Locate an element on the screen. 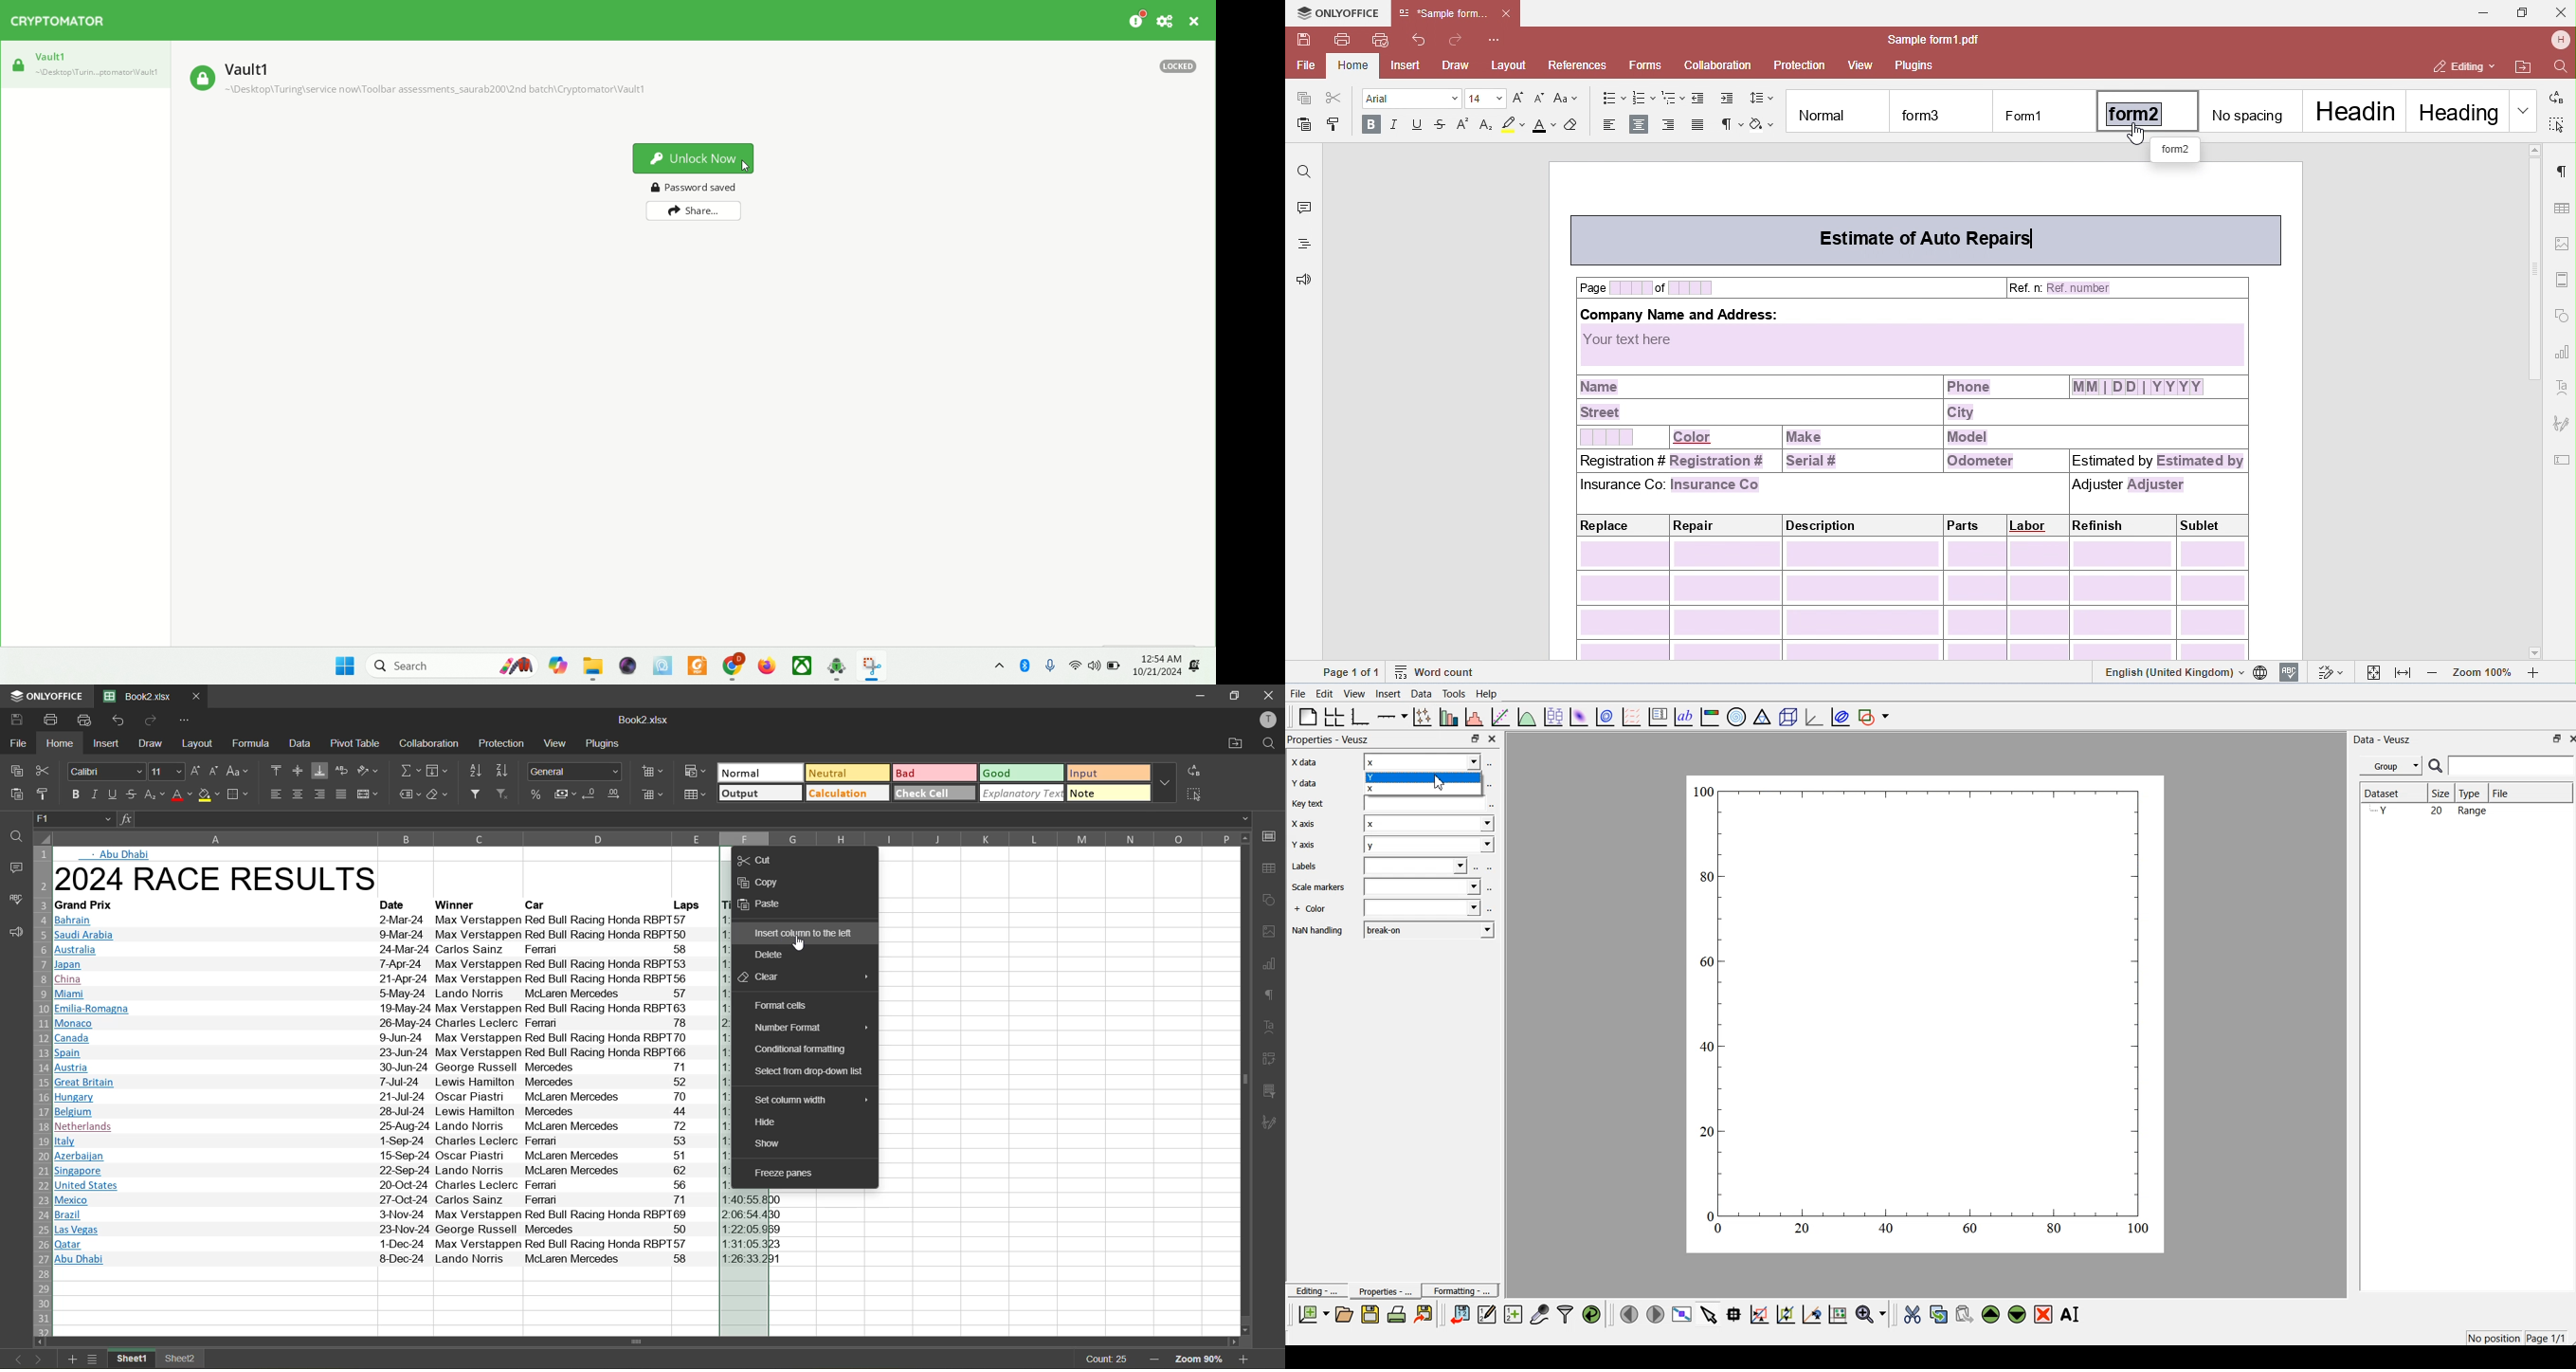 The width and height of the screenshot is (2576, 1372). 10/21/2024 is located at coordinates (1159, 674).